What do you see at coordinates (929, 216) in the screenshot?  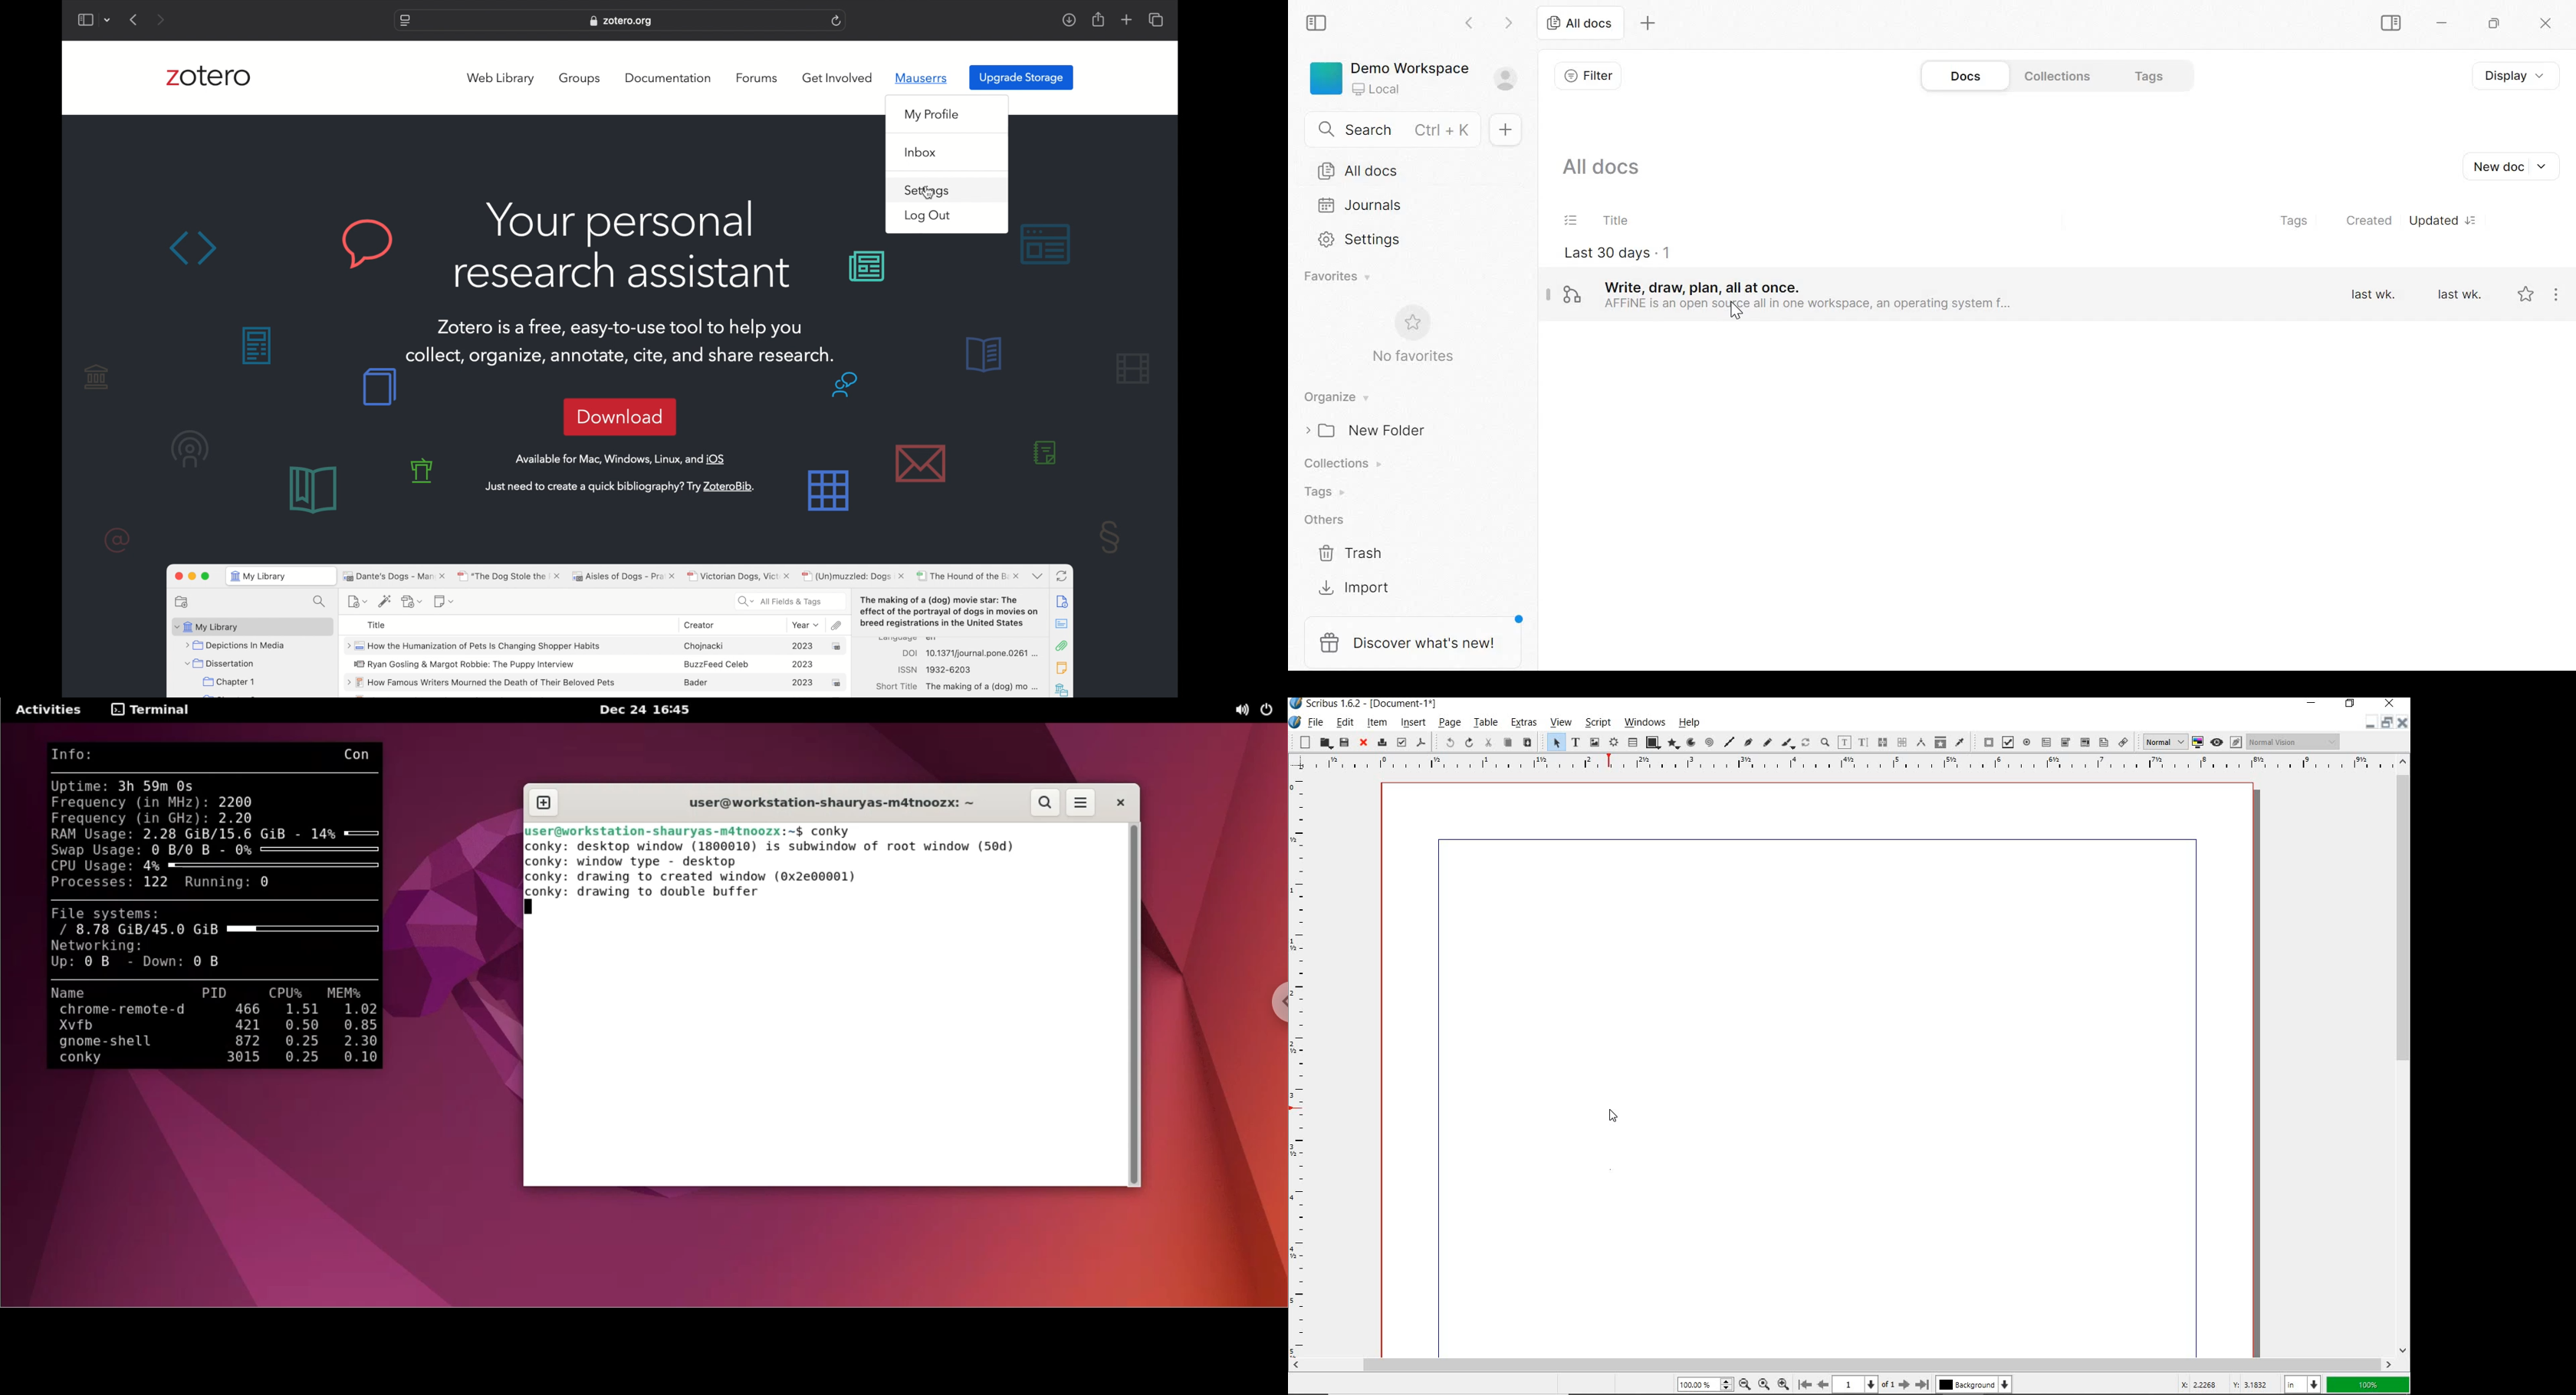 I see `log out` at bounding box center [929, 216].